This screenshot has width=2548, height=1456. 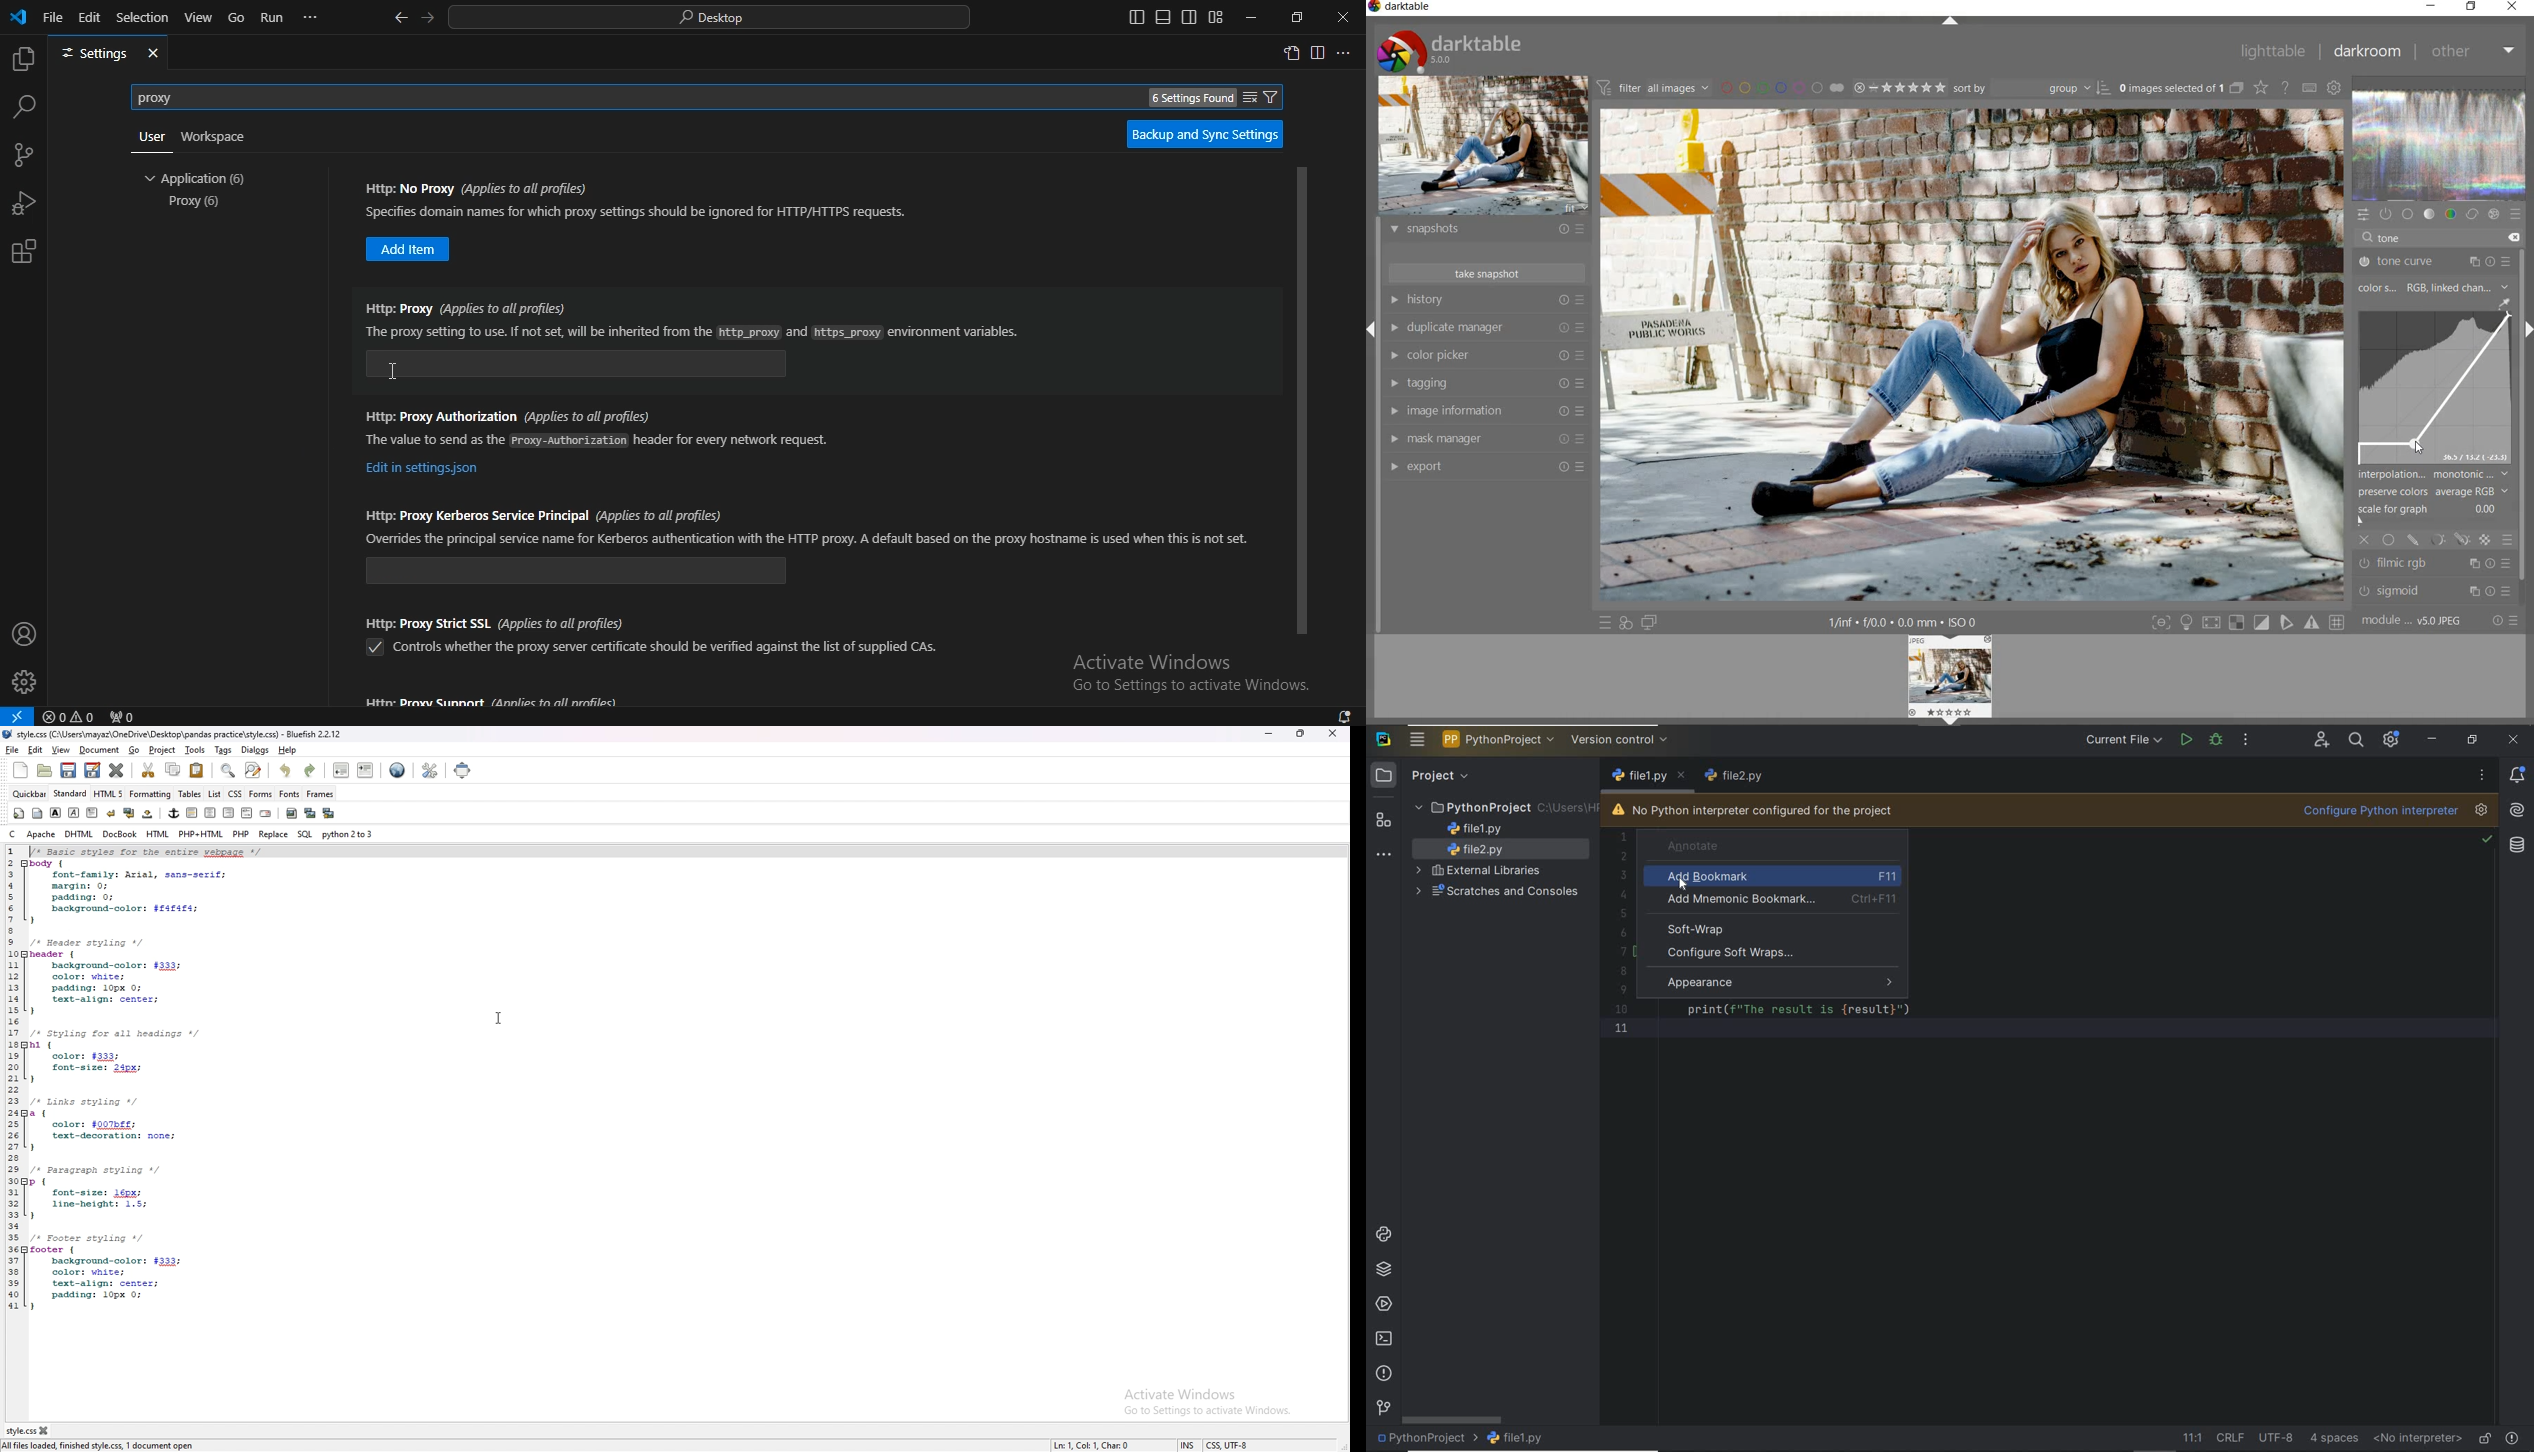 What do you see at coordinates (1626, 623) in the screenshot?
I see `quick access for applying any of your styles` at bounding box center [1626, 623].